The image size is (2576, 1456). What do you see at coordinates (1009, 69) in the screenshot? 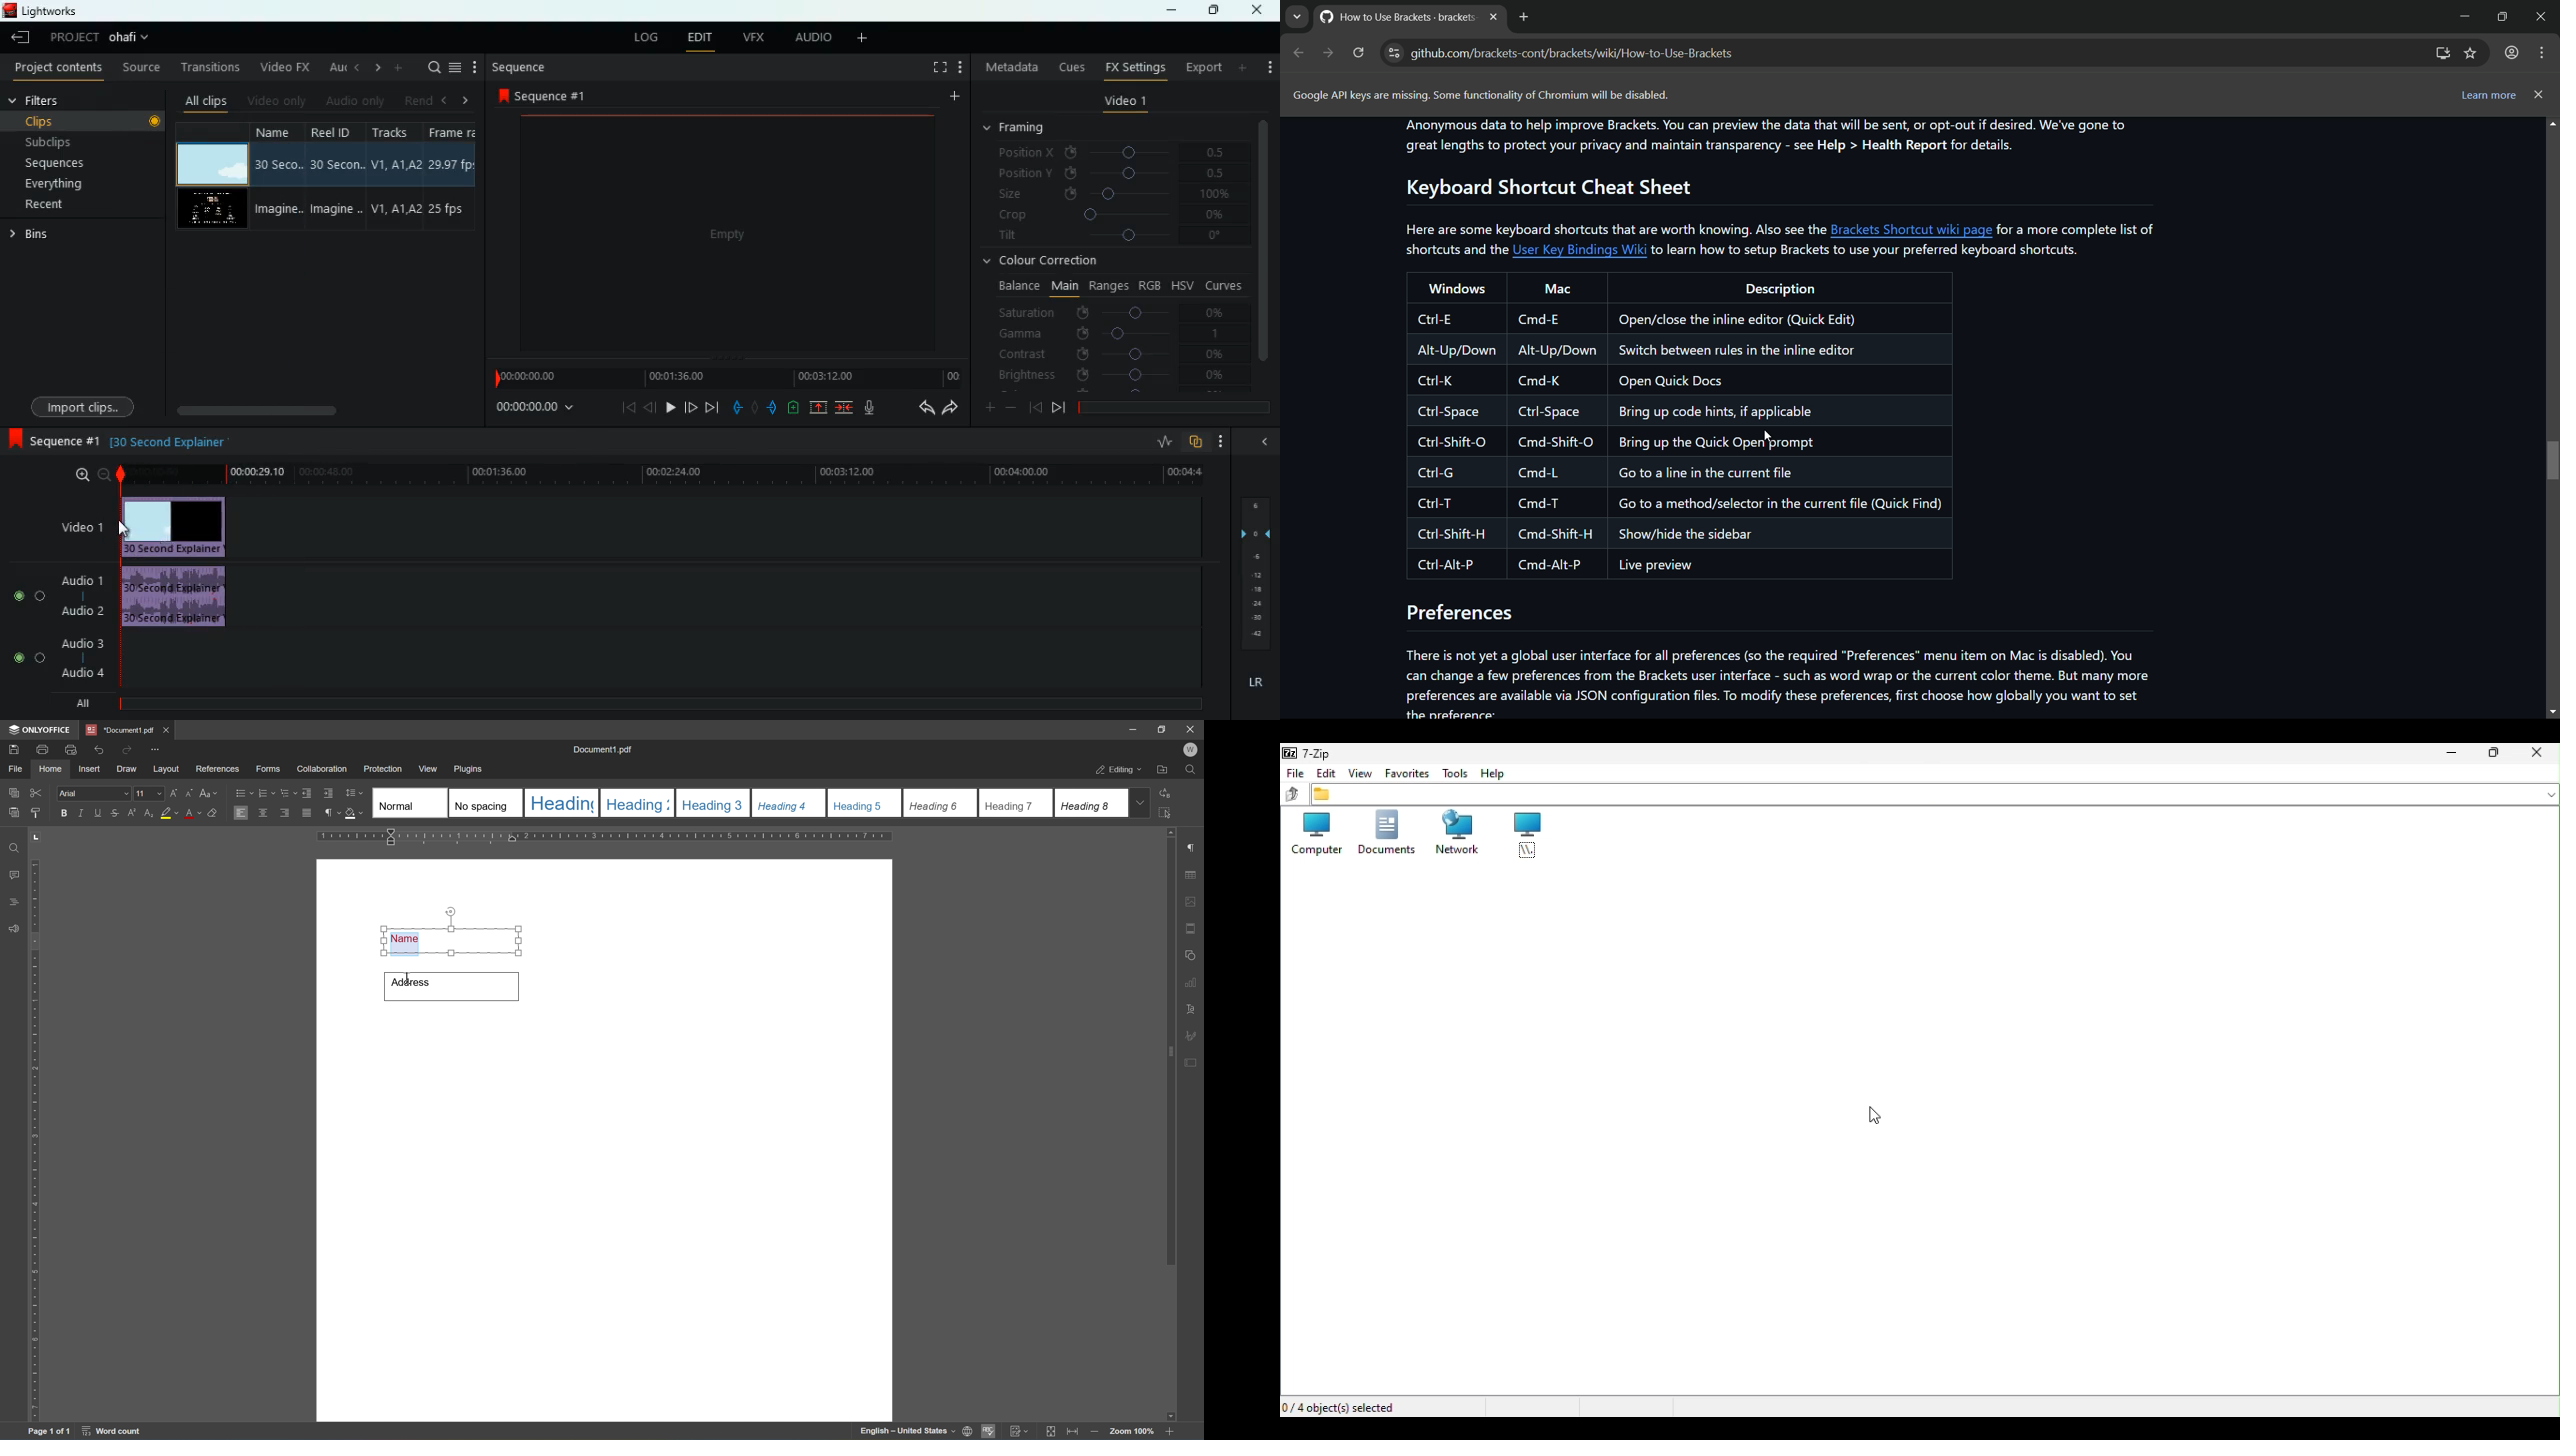
I see `metadata` at bounding box center [1009, 69].